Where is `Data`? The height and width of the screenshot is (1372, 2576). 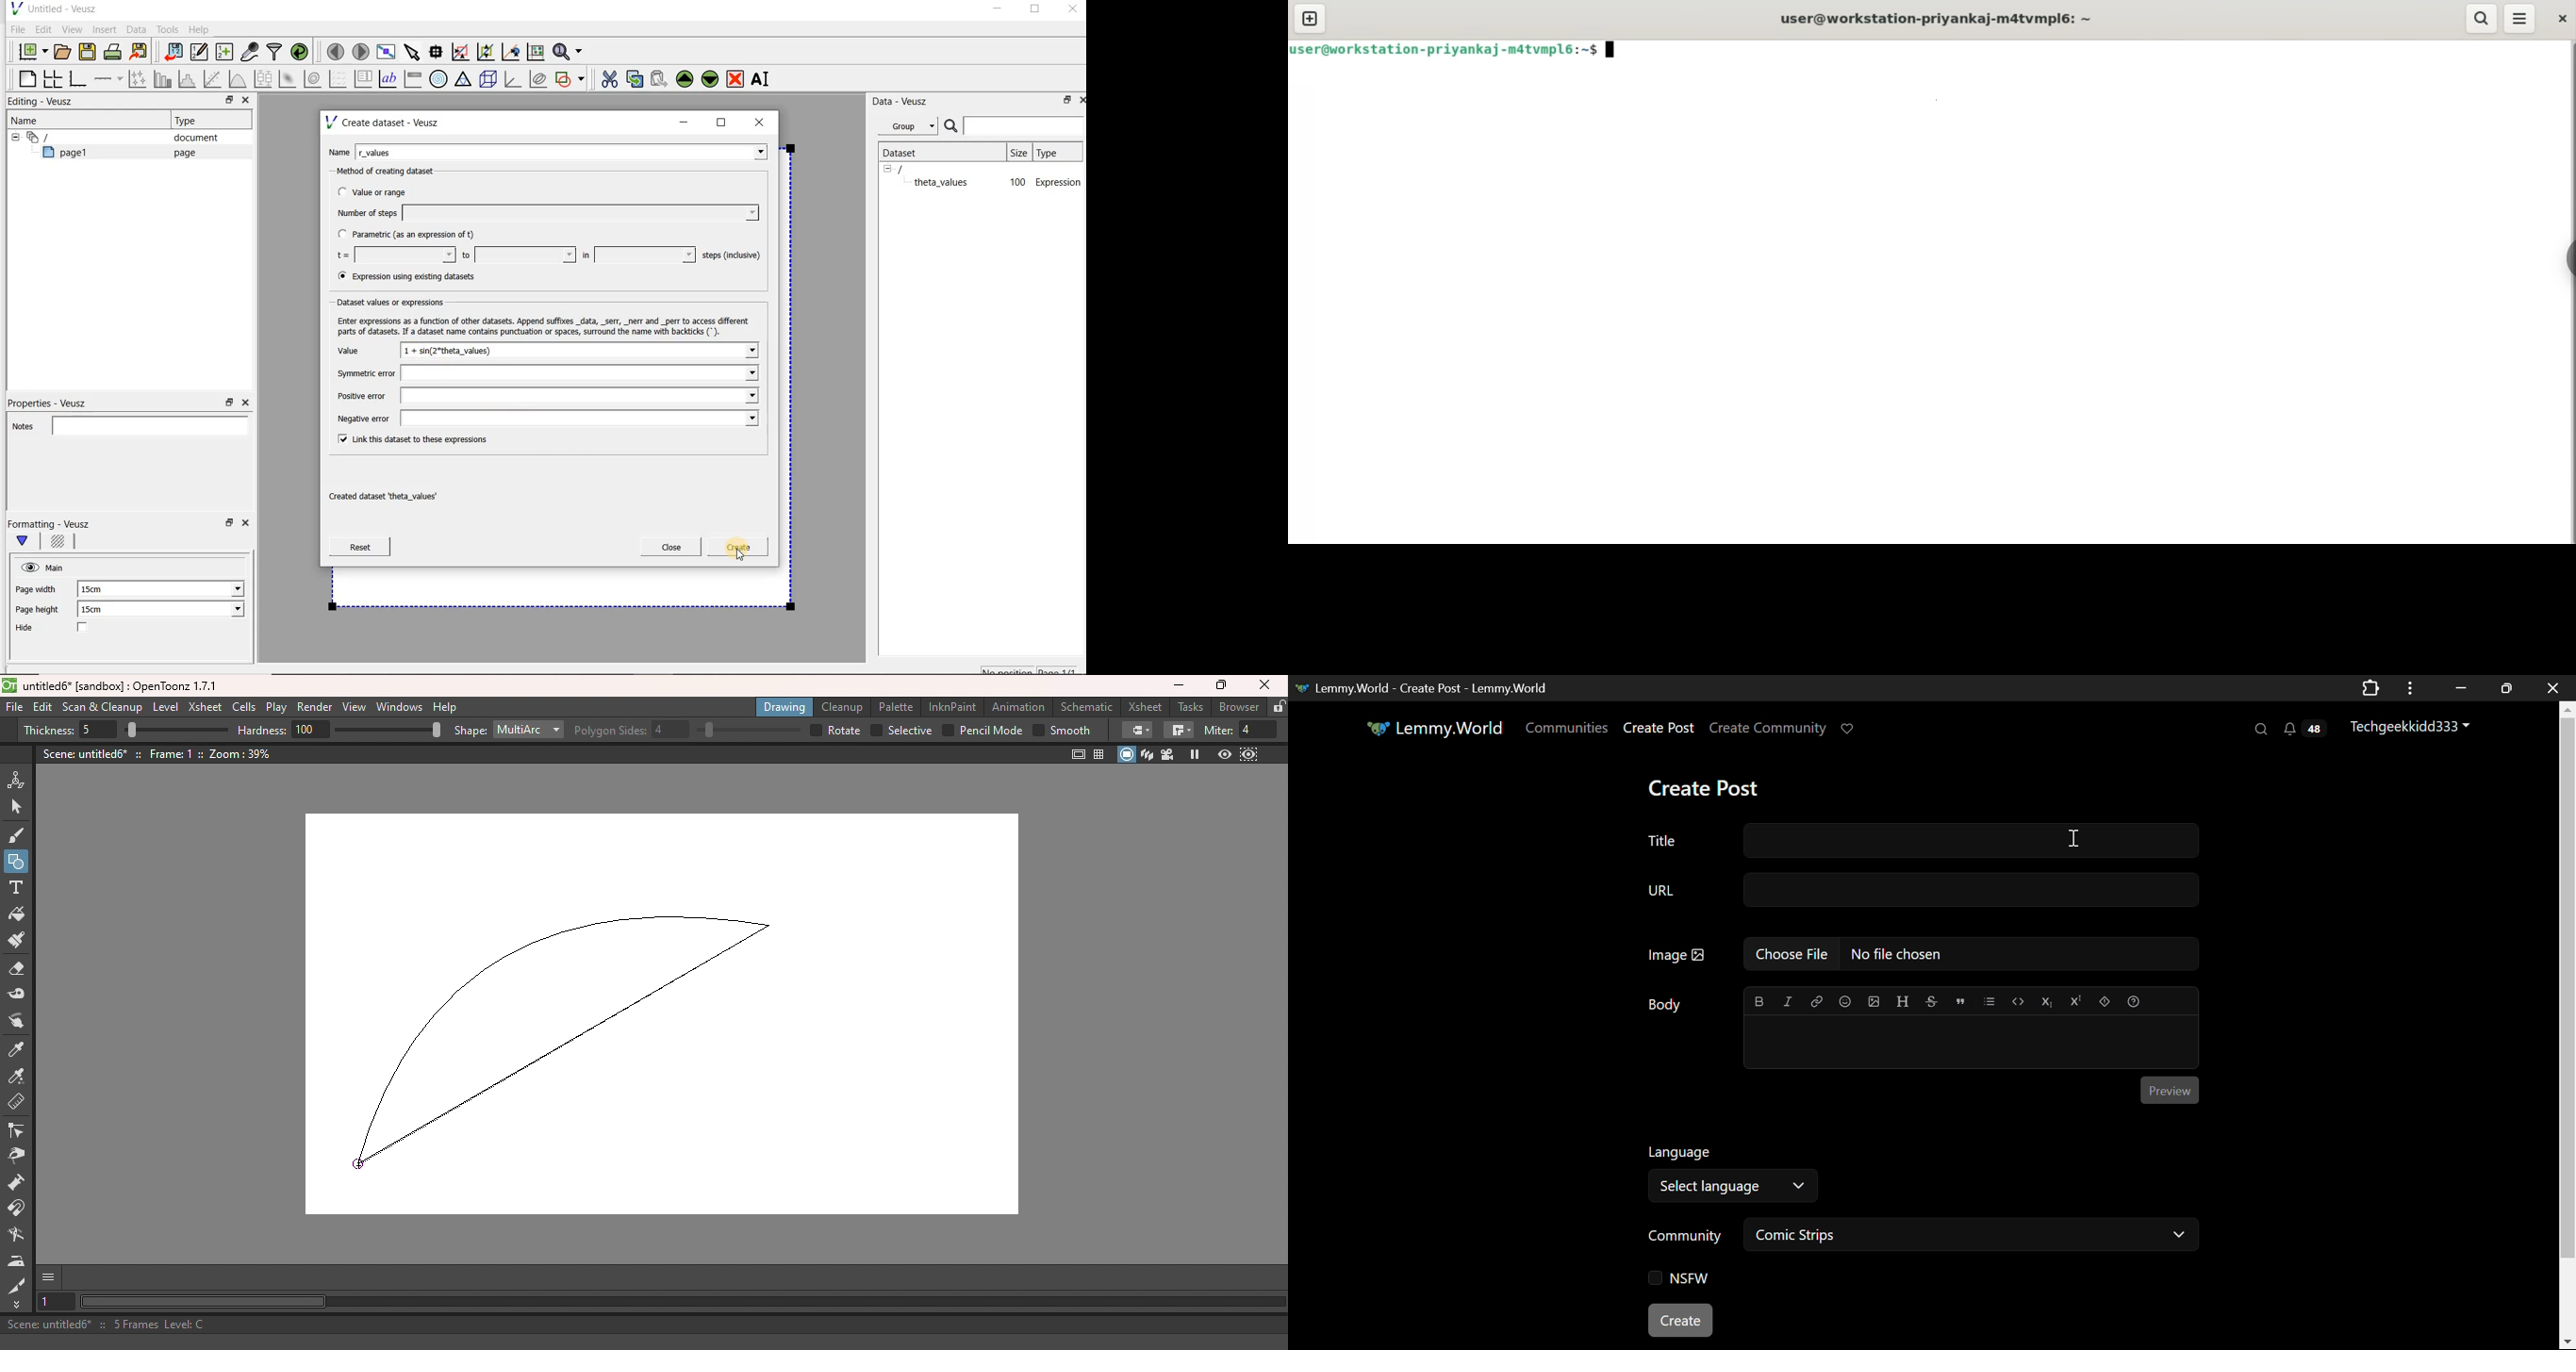 Data is located at coordinates (137, 29).